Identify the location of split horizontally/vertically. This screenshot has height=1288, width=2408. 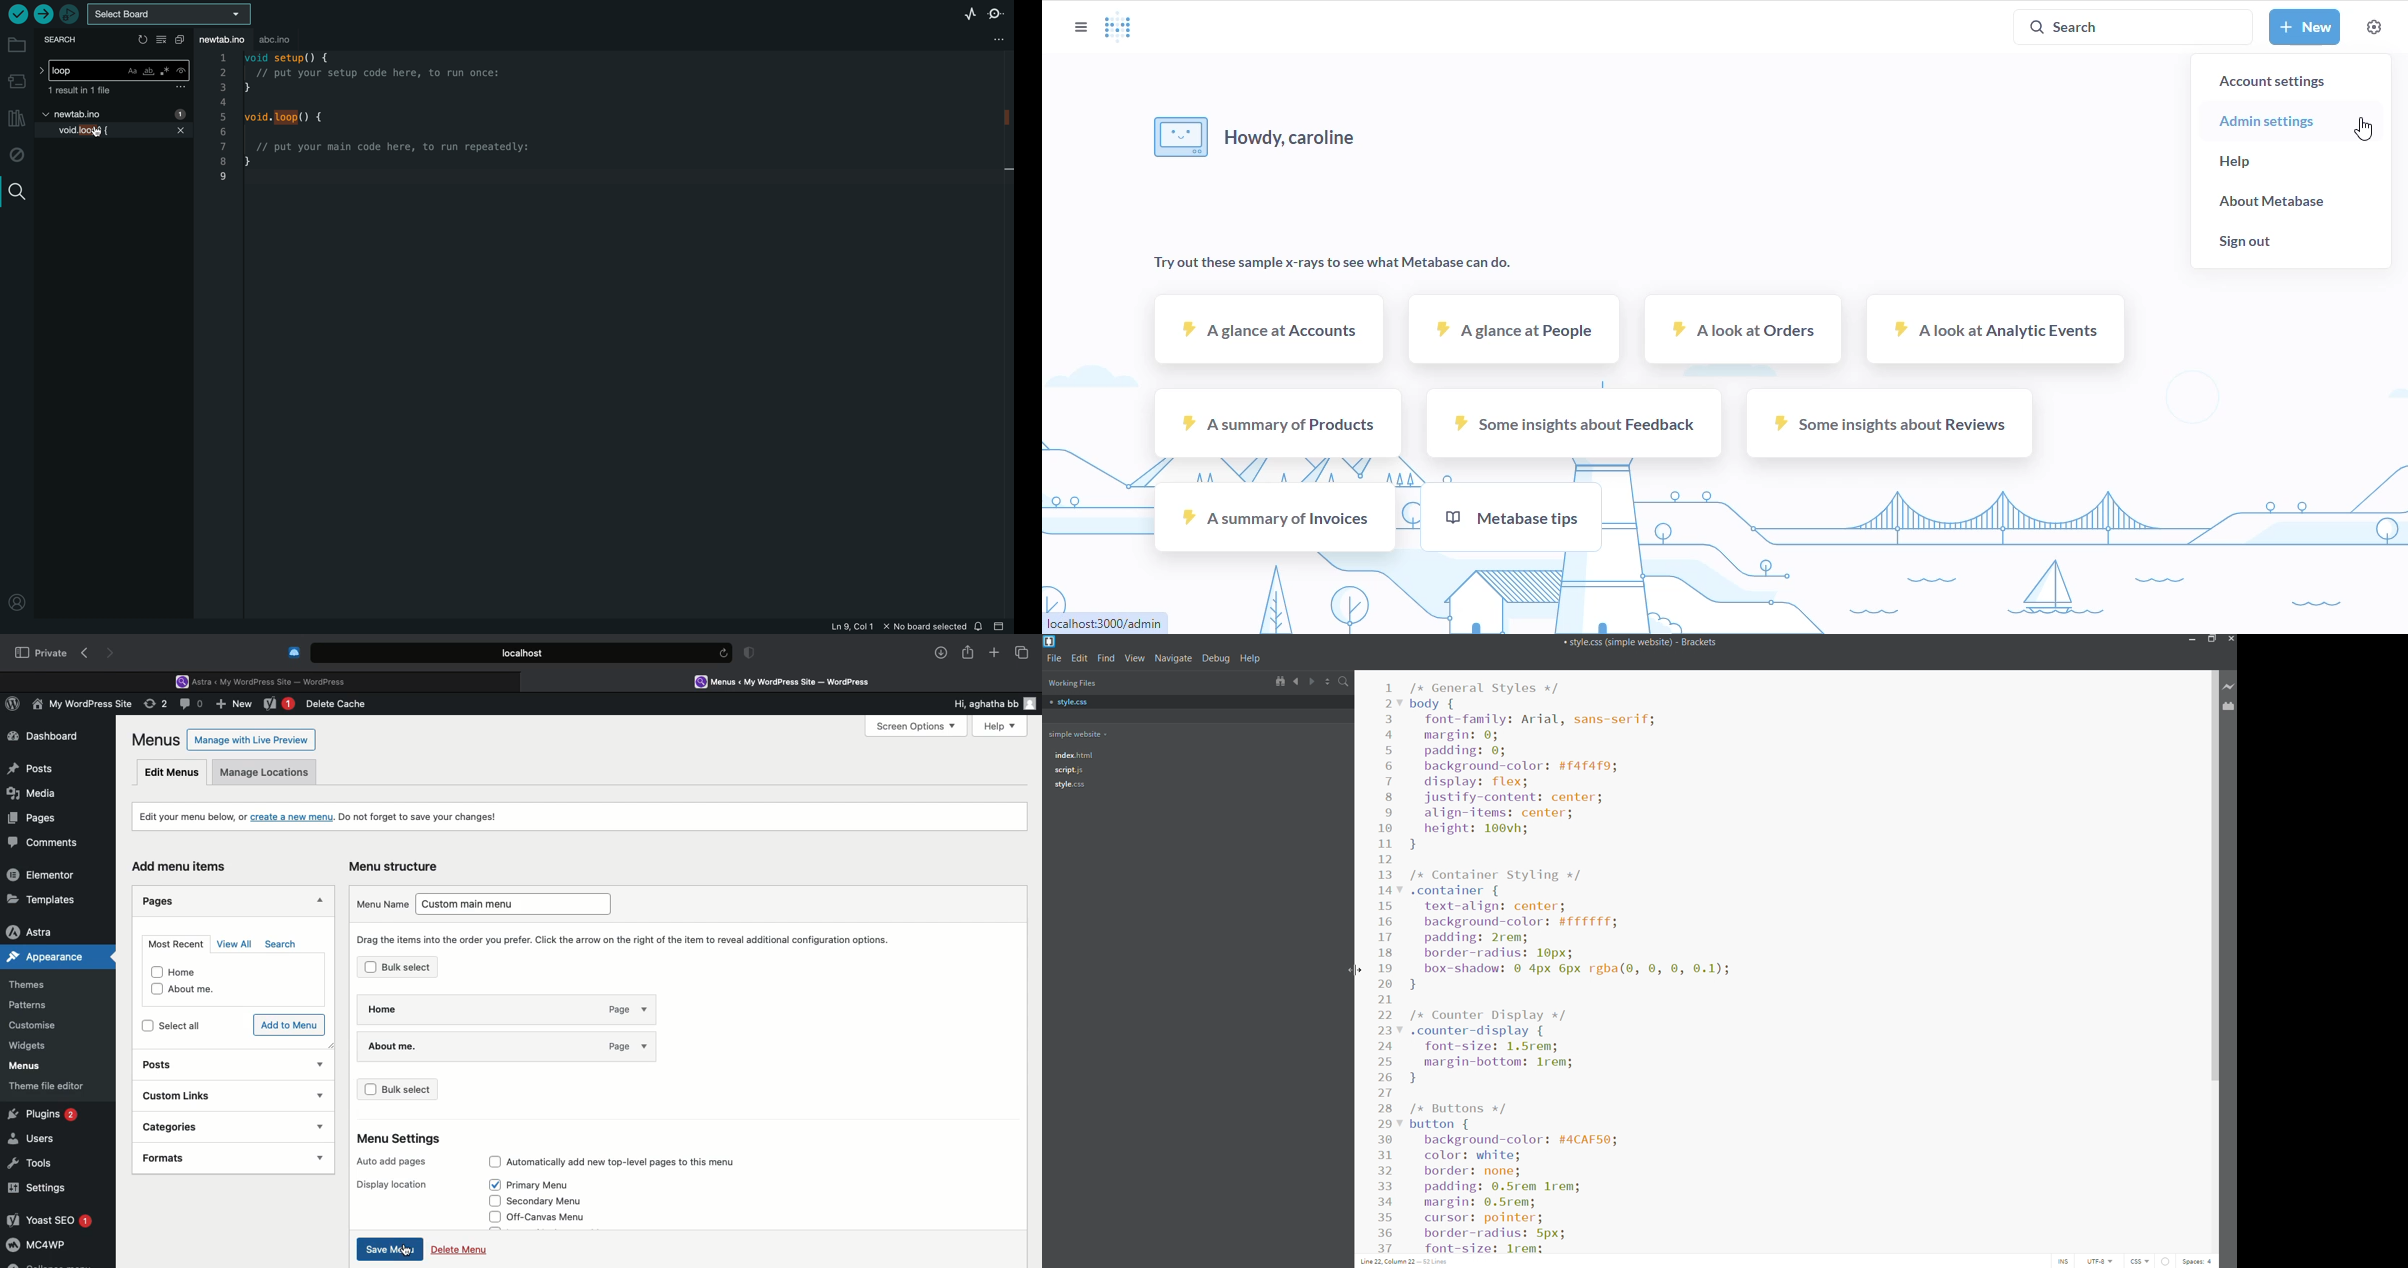
(1328, 680).